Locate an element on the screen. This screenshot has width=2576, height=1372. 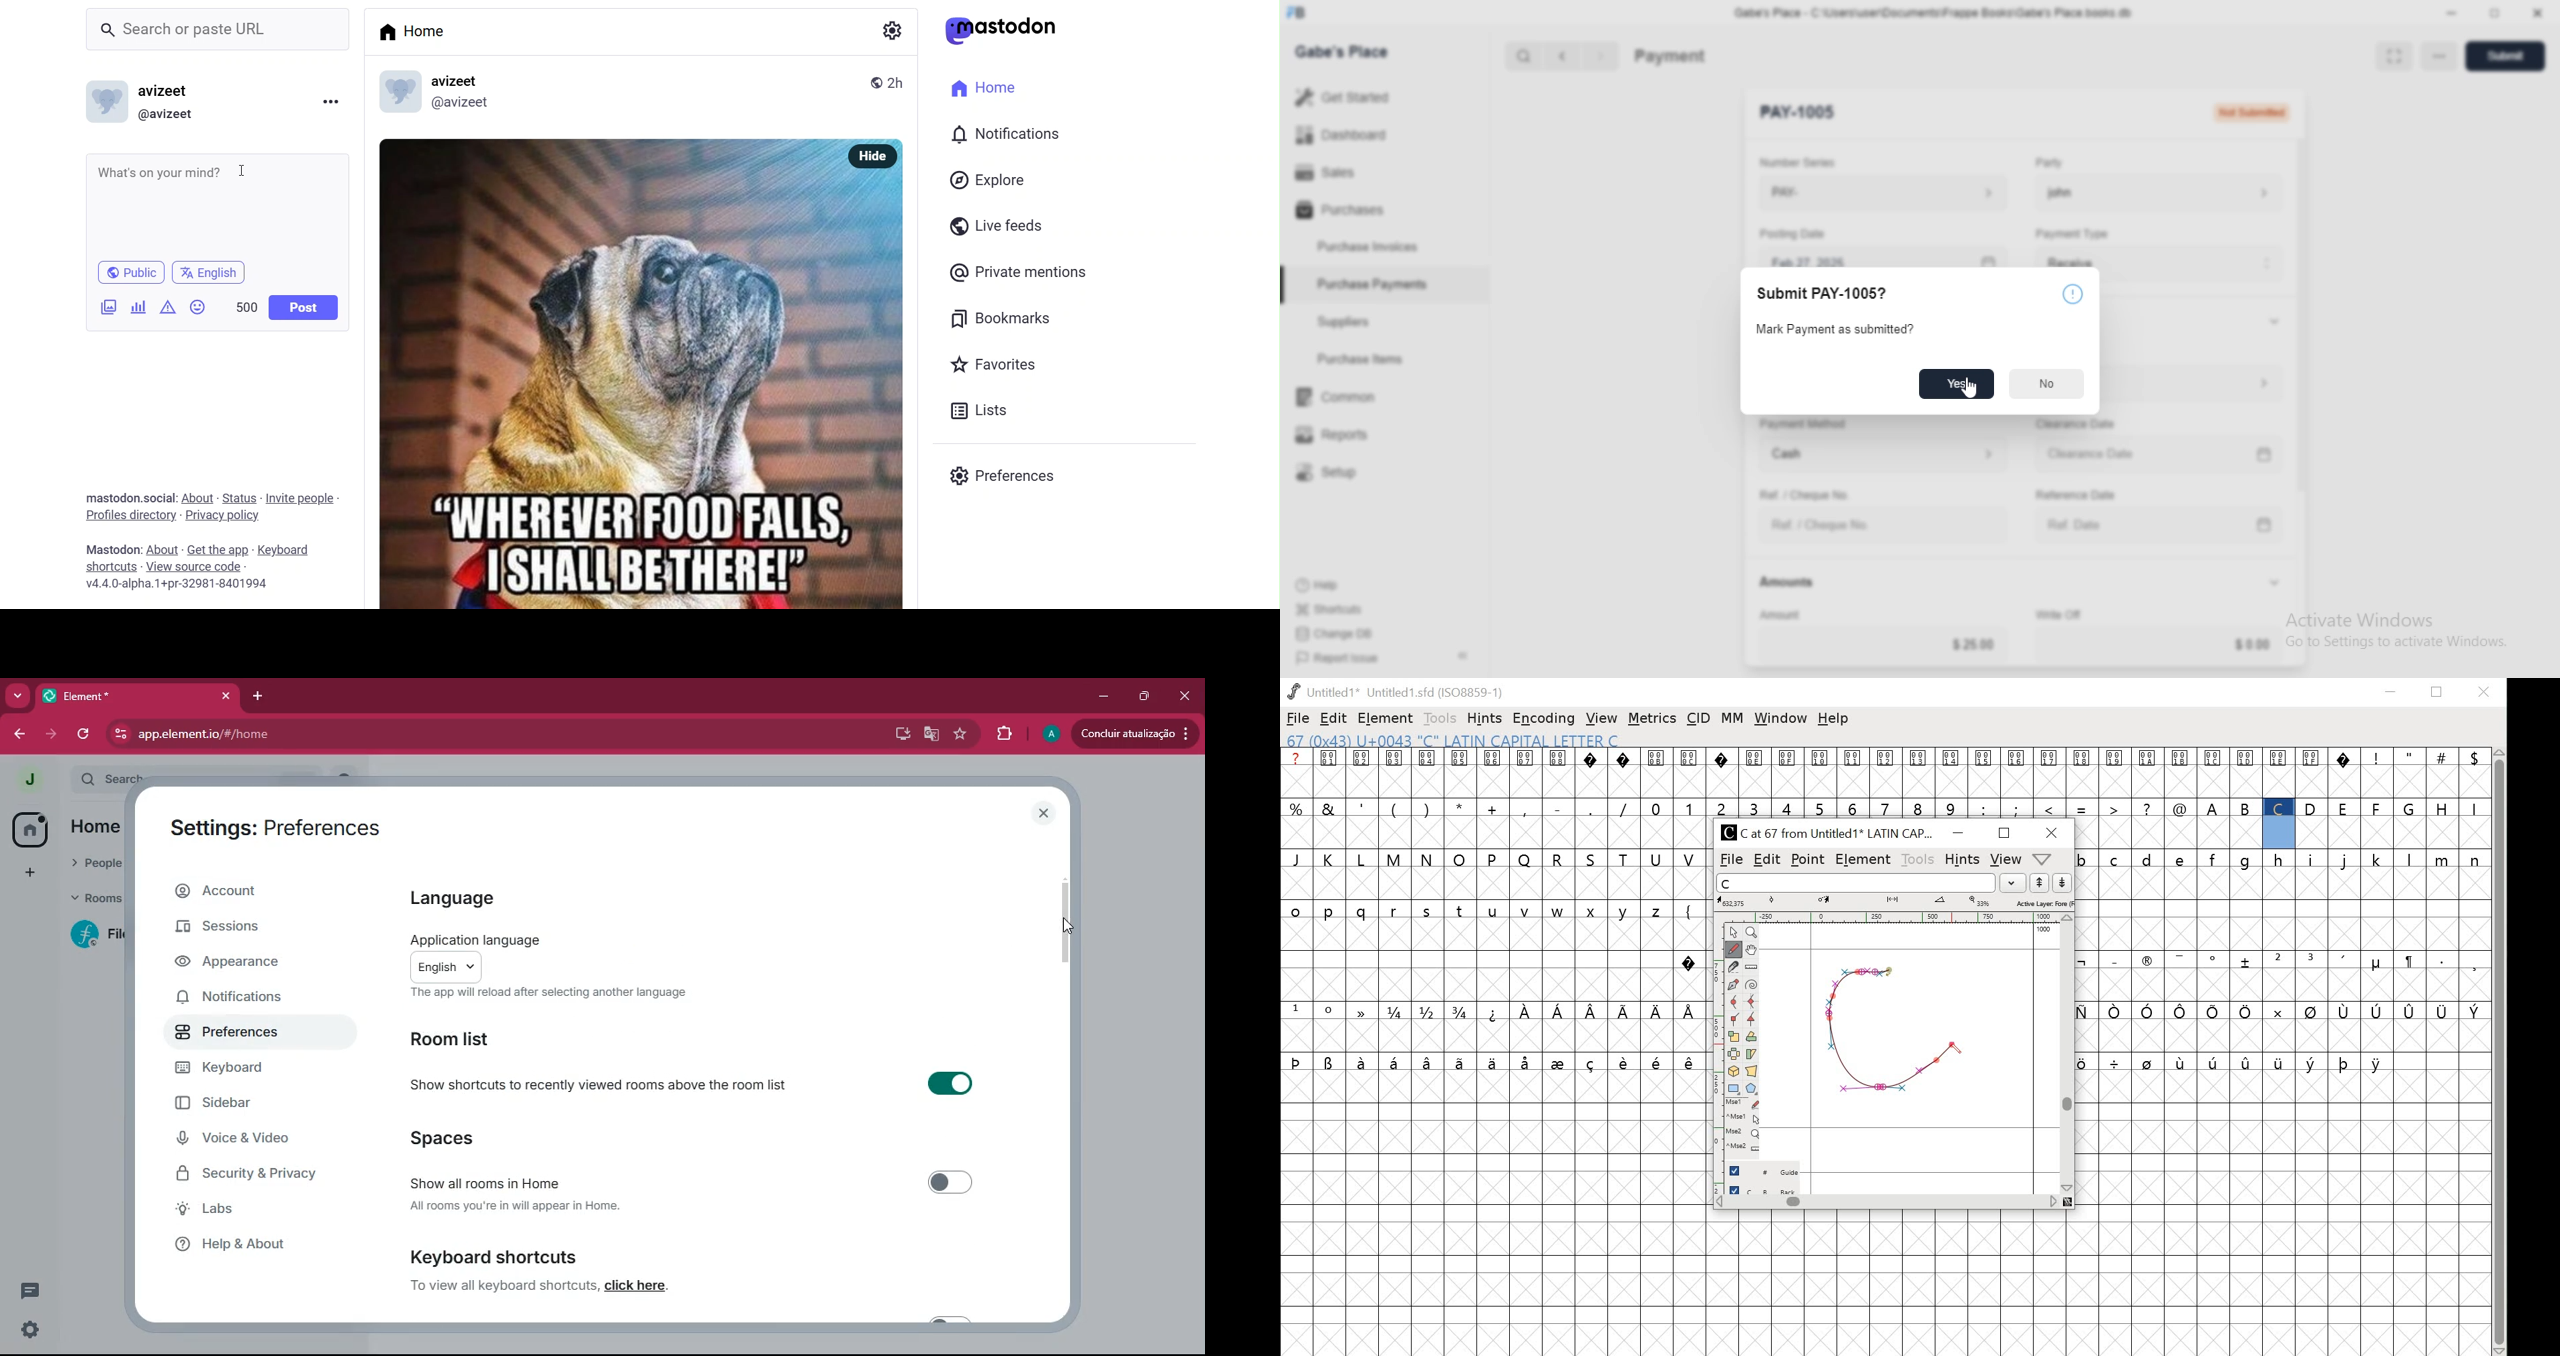
element is located at coordinates (1864, 858).